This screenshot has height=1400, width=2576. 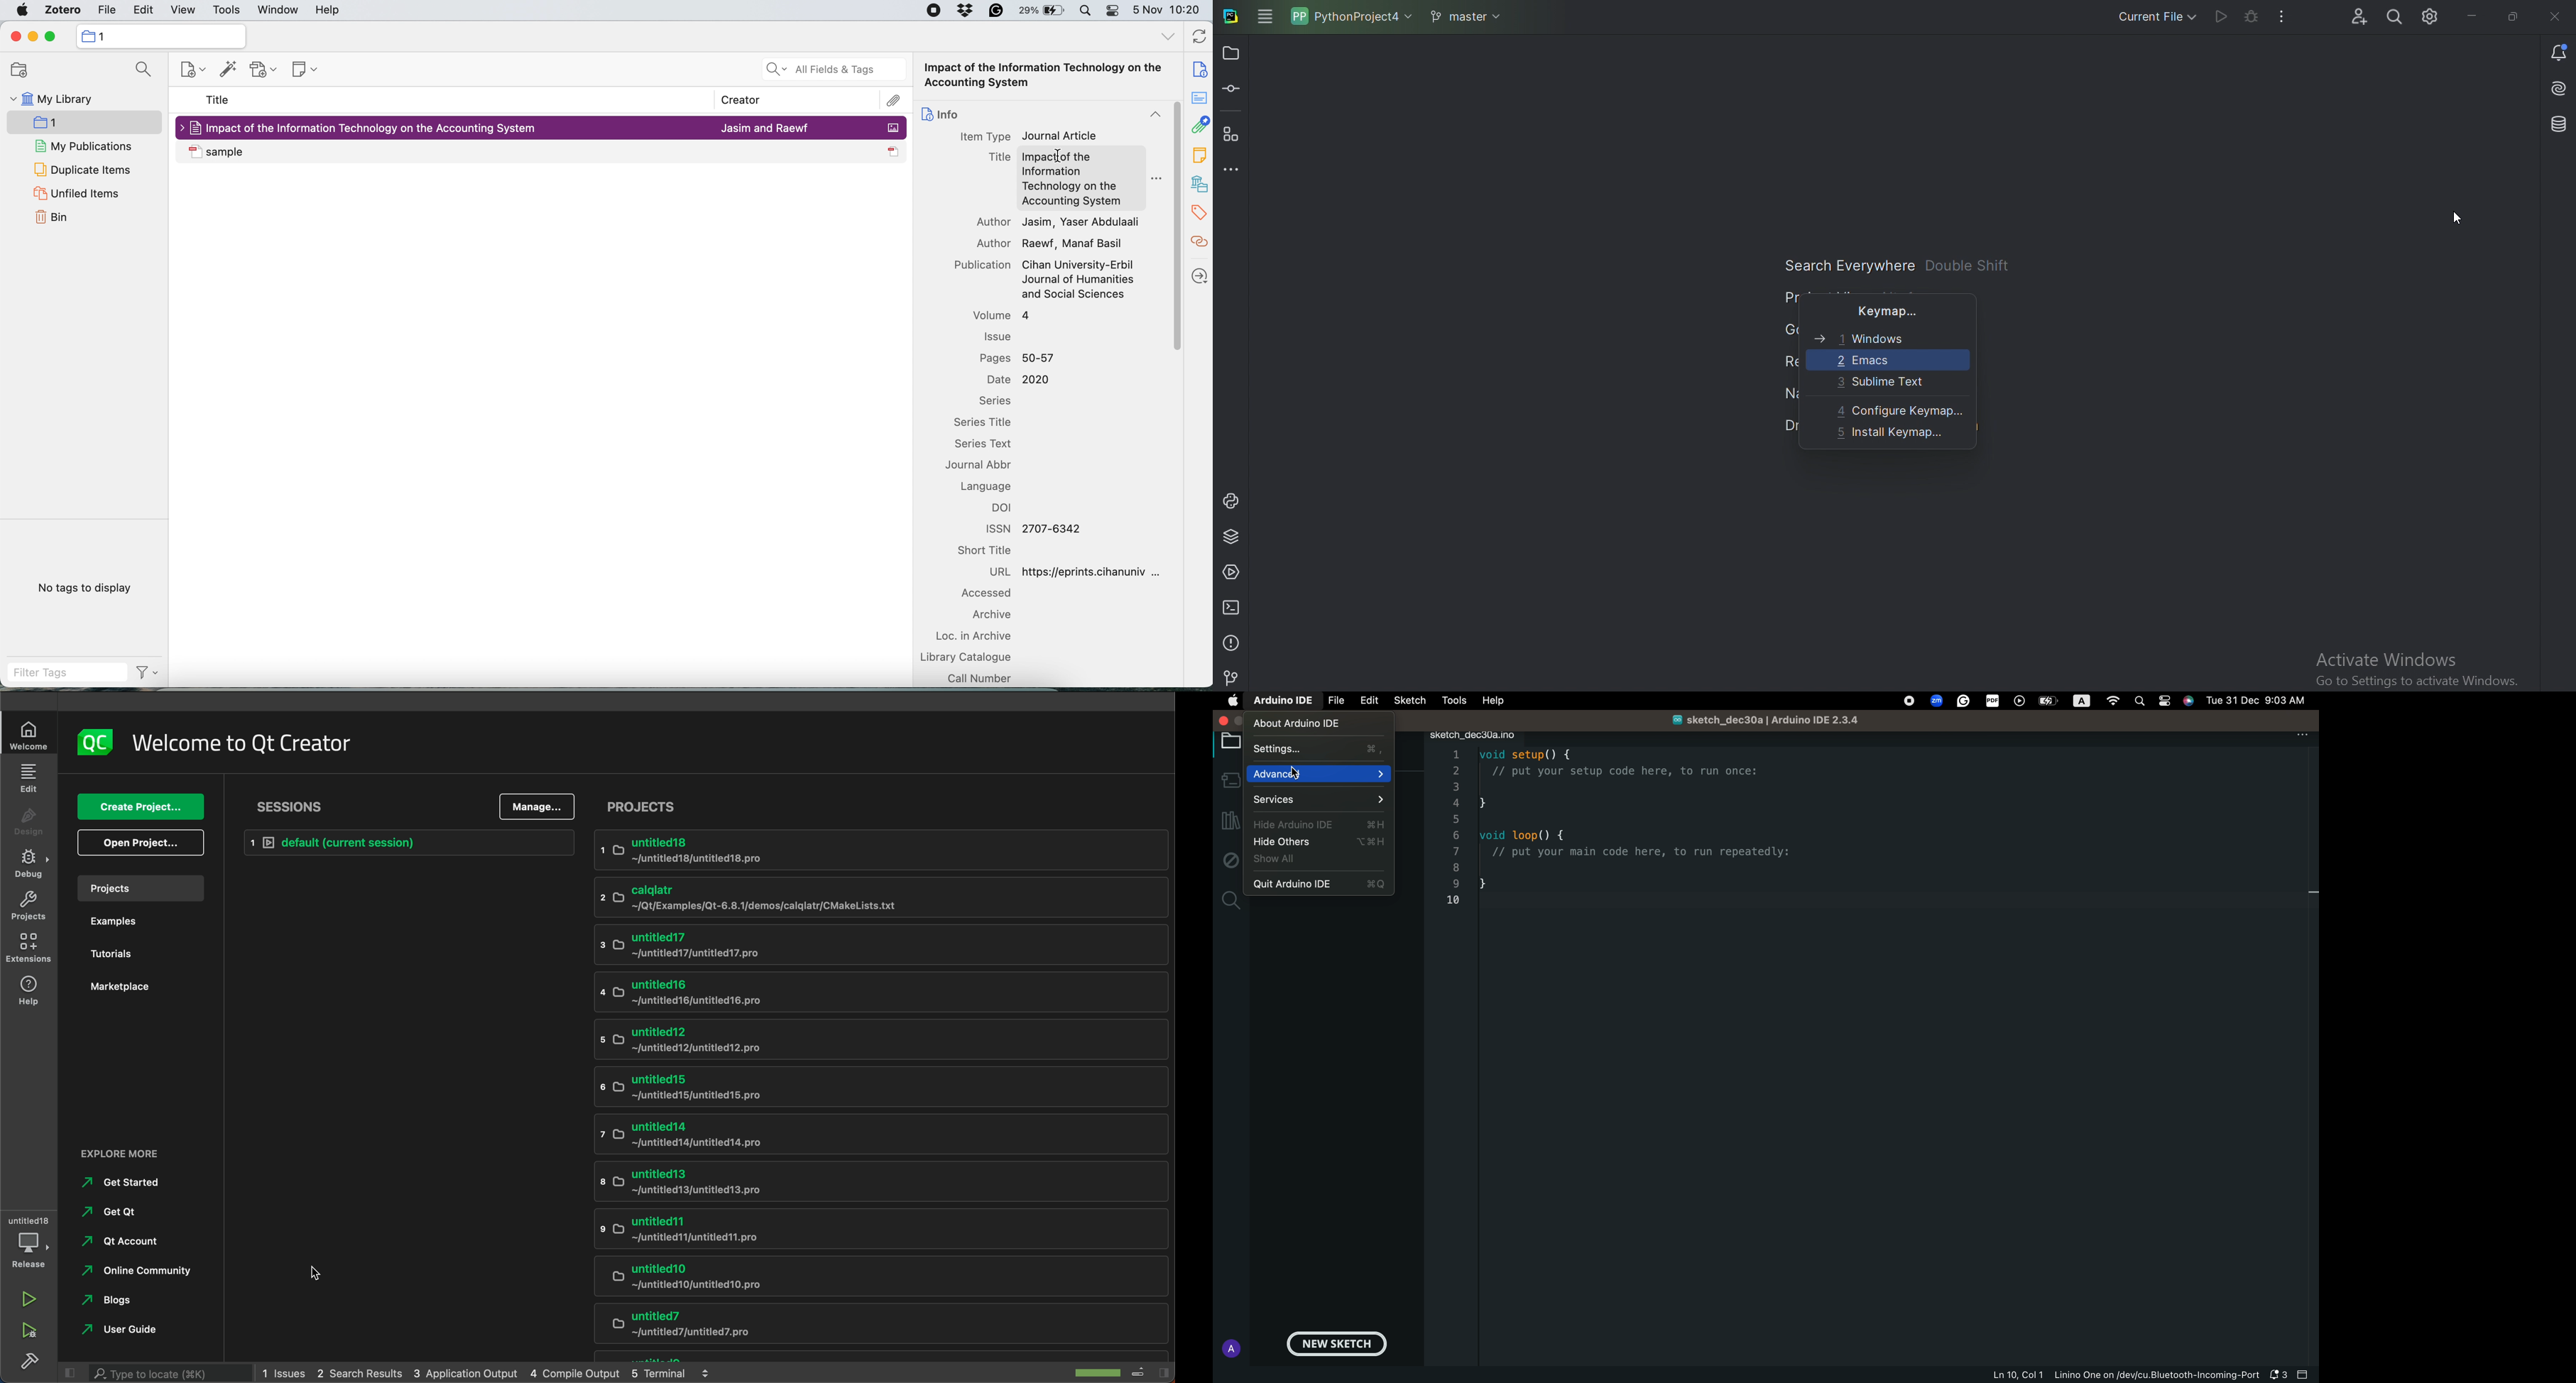 What do you see at coordinates (1226, 721) in the screenshot?
I see `windows control` at bounding box center [1226, 721].